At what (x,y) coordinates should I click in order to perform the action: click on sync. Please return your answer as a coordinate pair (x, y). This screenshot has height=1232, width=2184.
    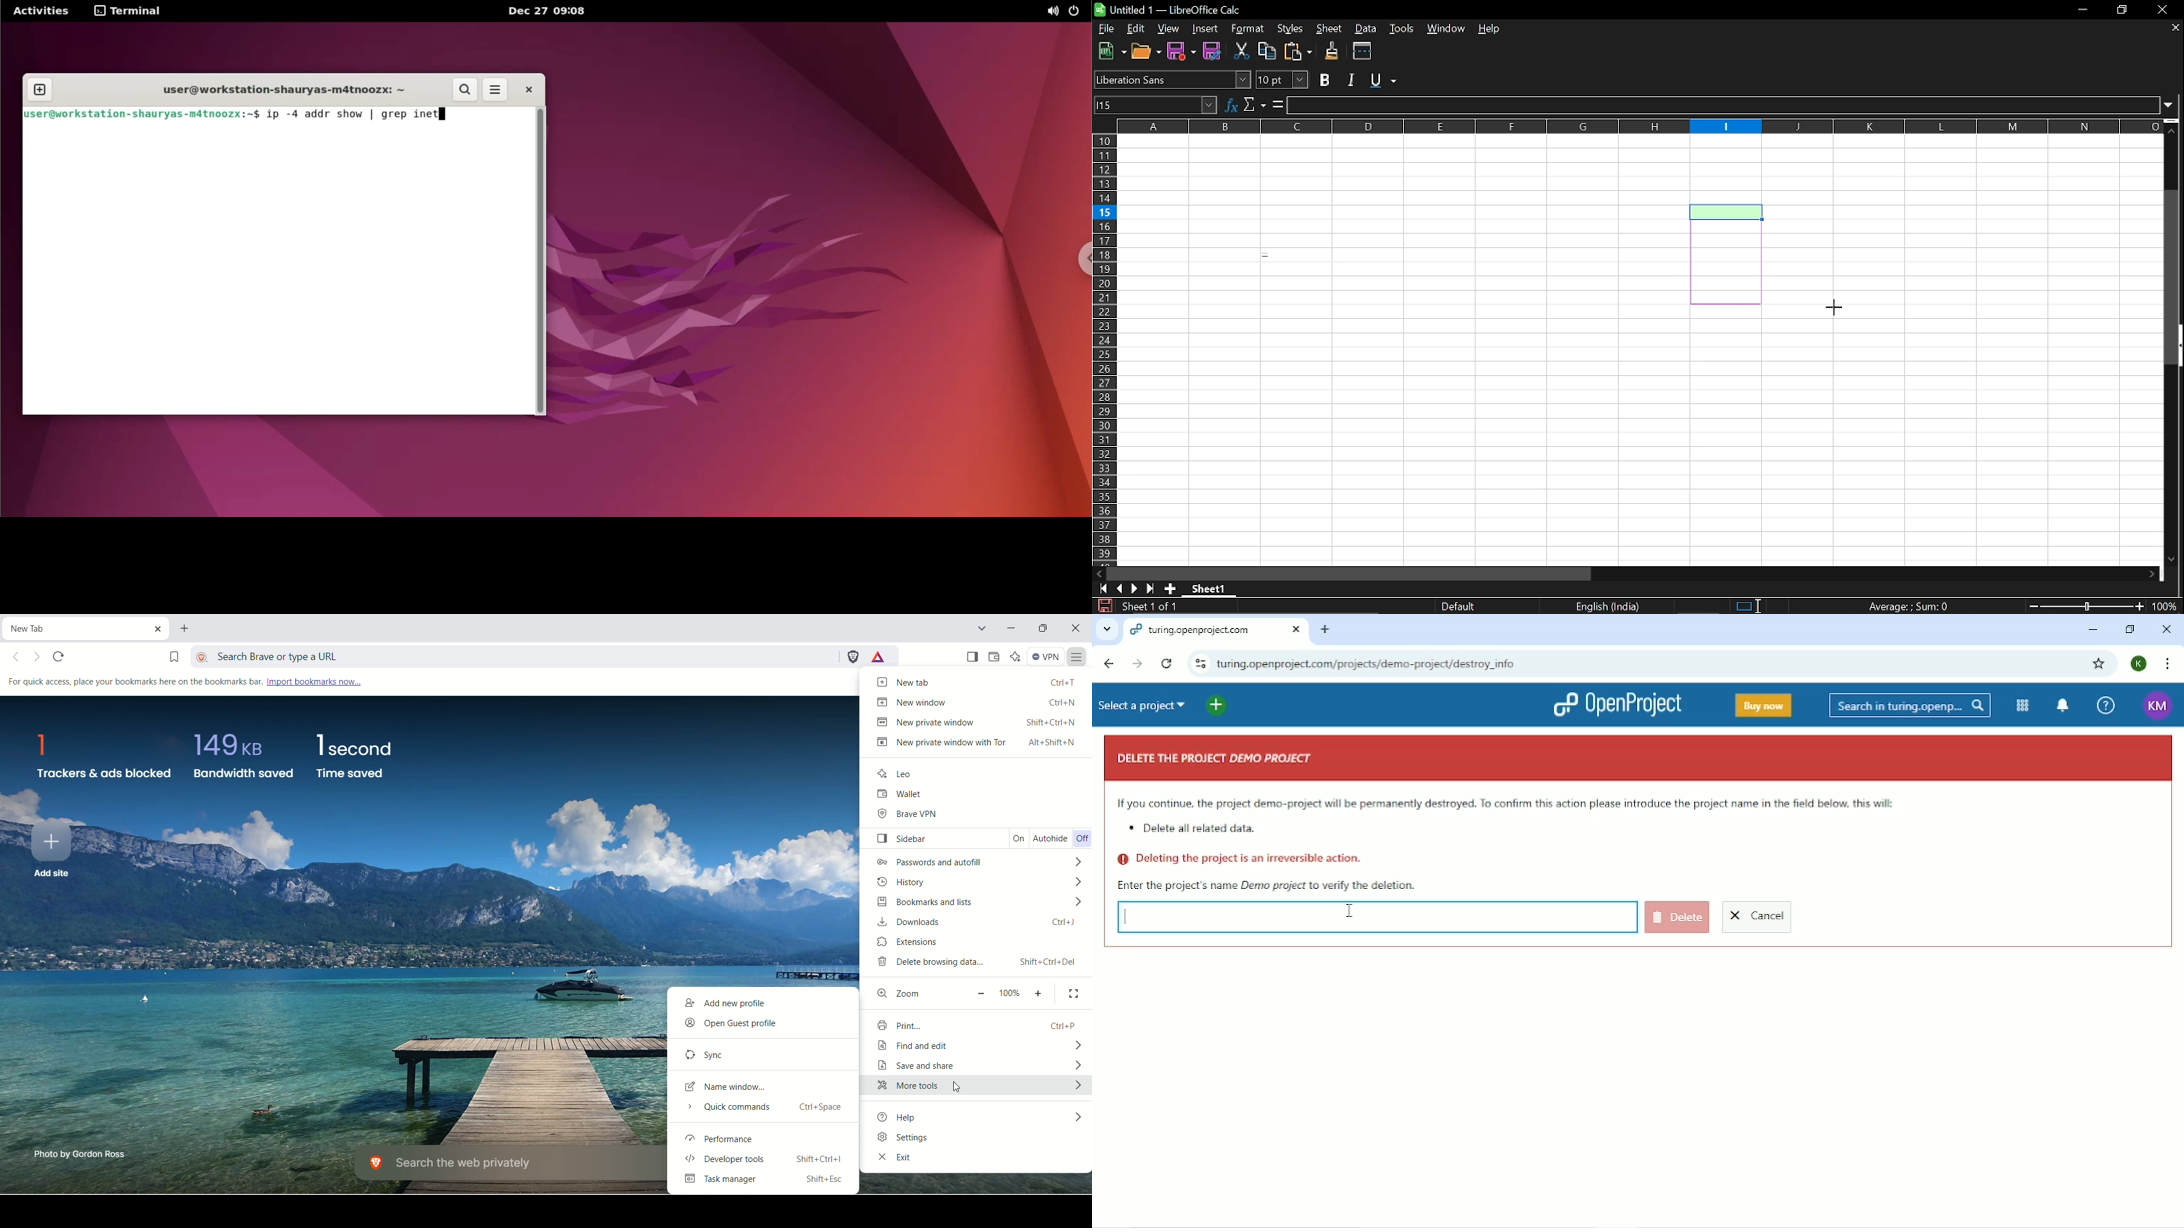
    Looking at the image, I should click on (762, 1053).